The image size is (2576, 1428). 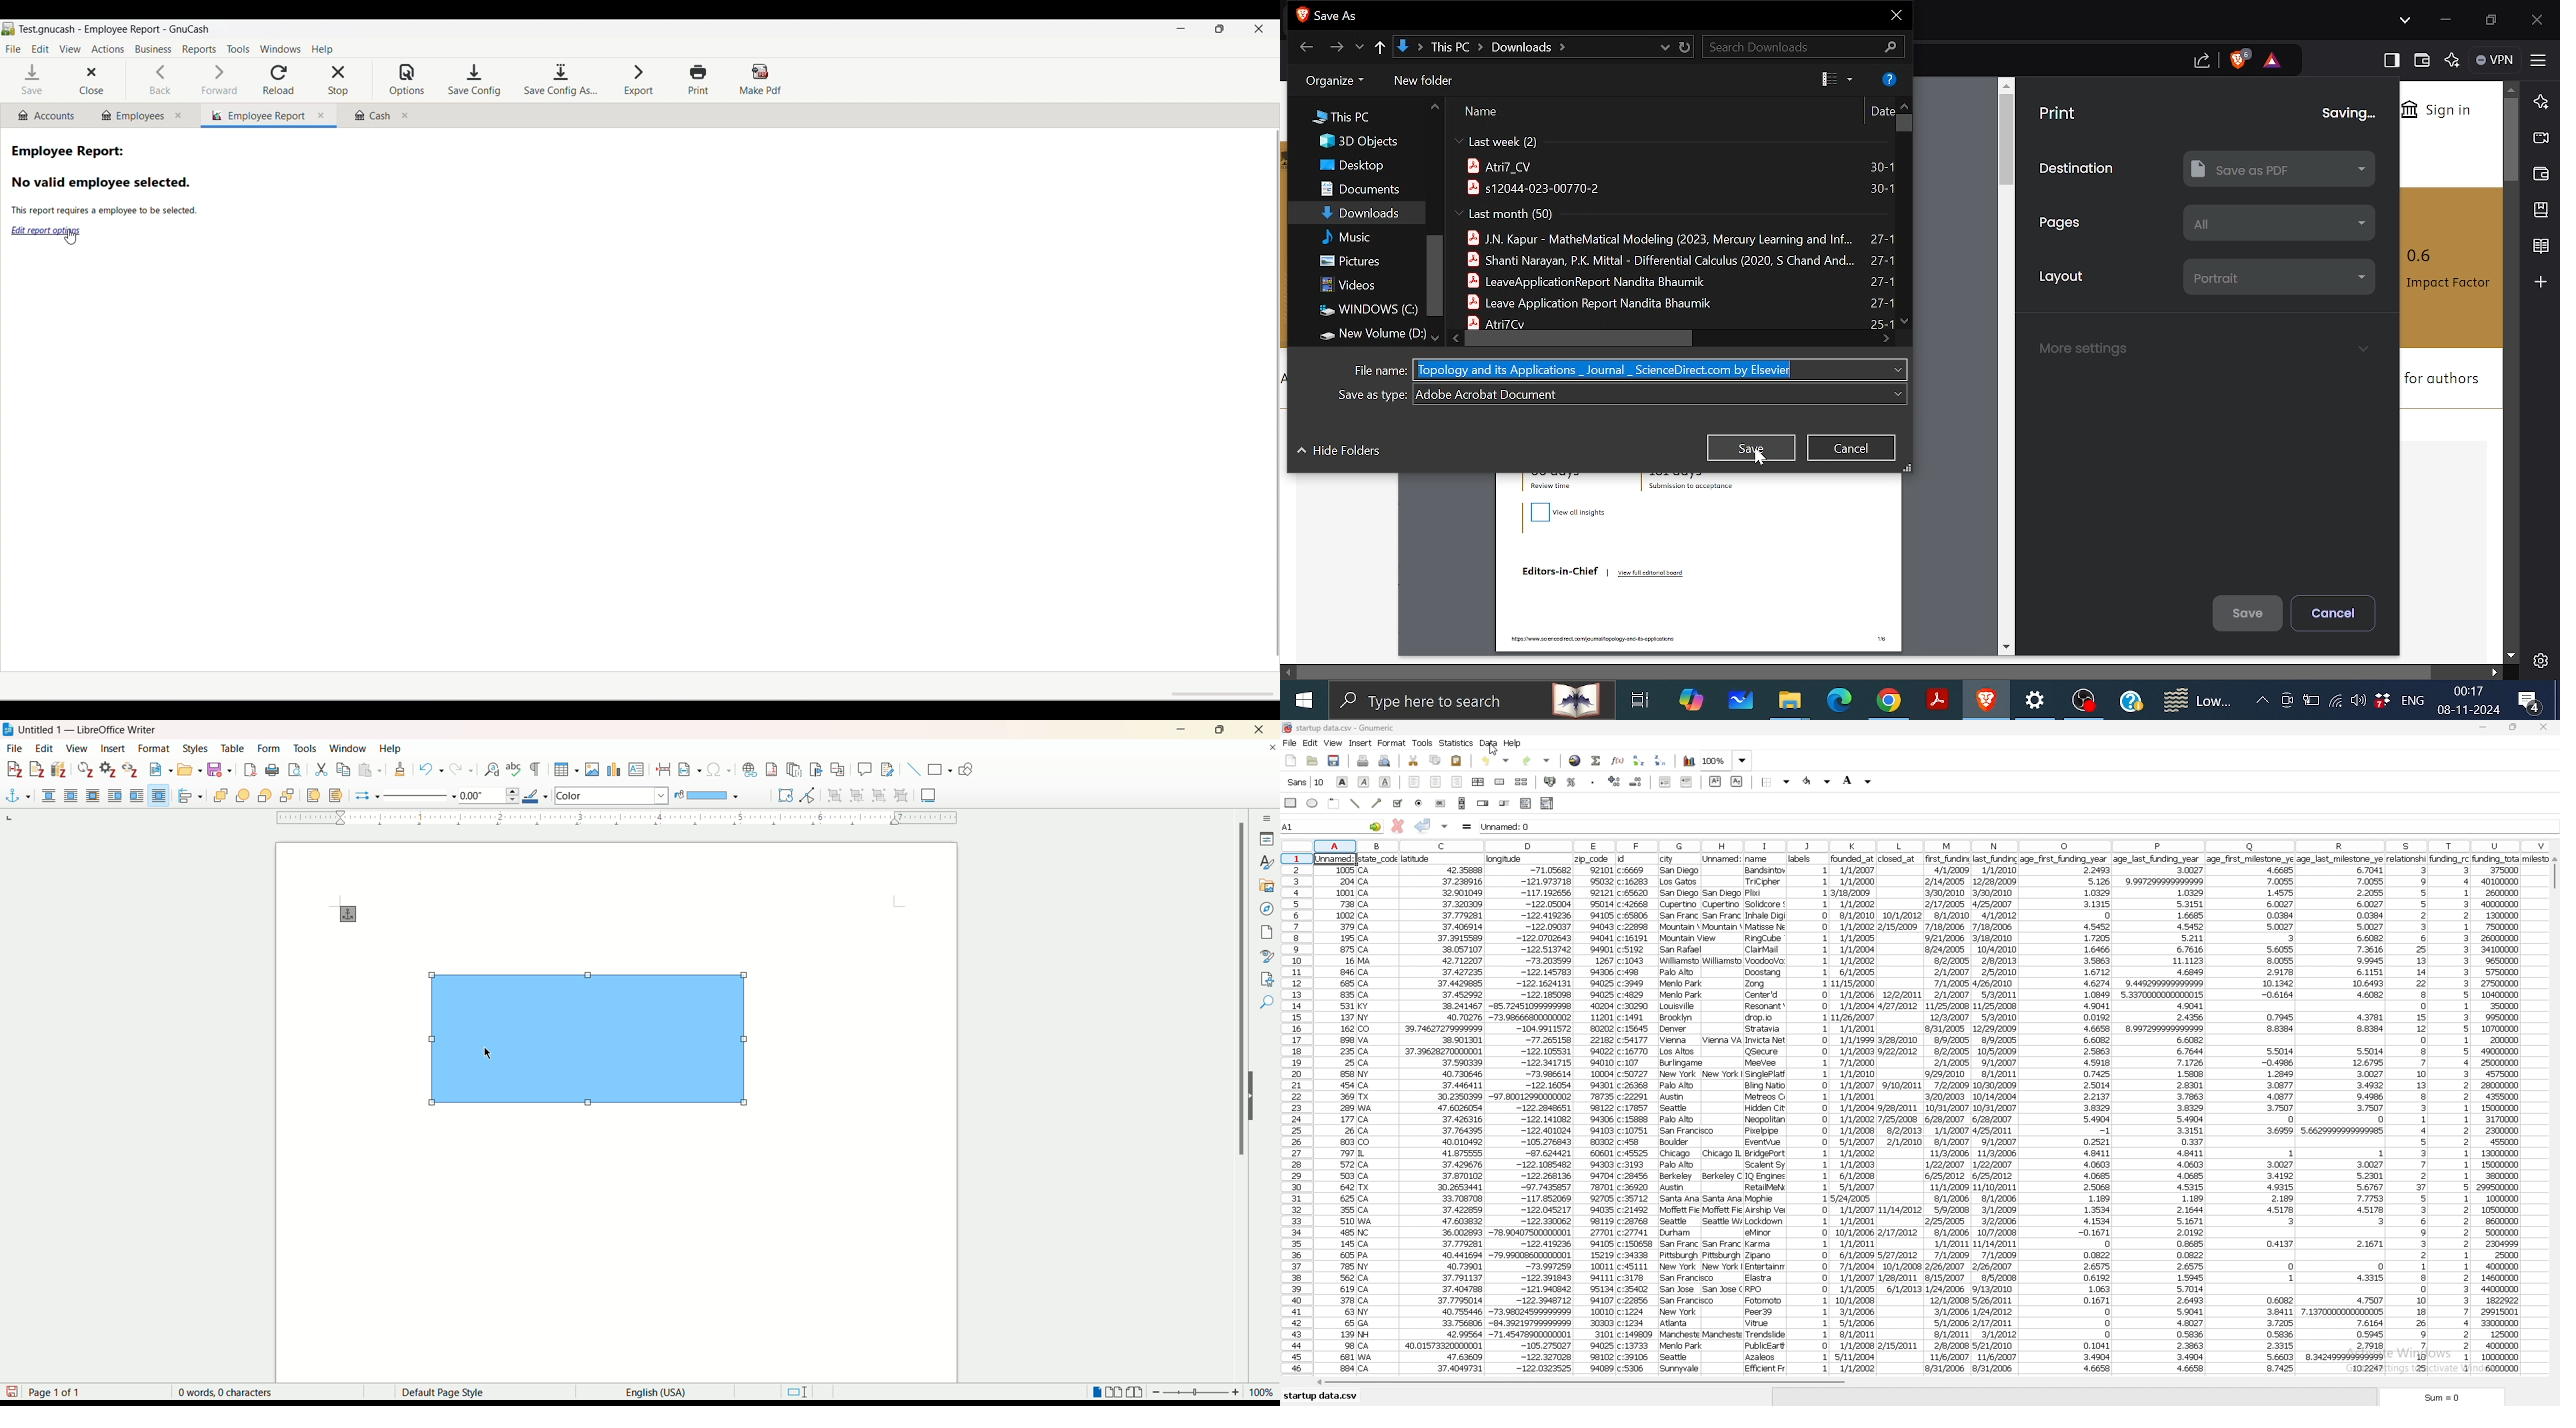 What do you see at coordinates (289, 796) in the screenshot?
I see `send to back` at bounding box center [289, 796].